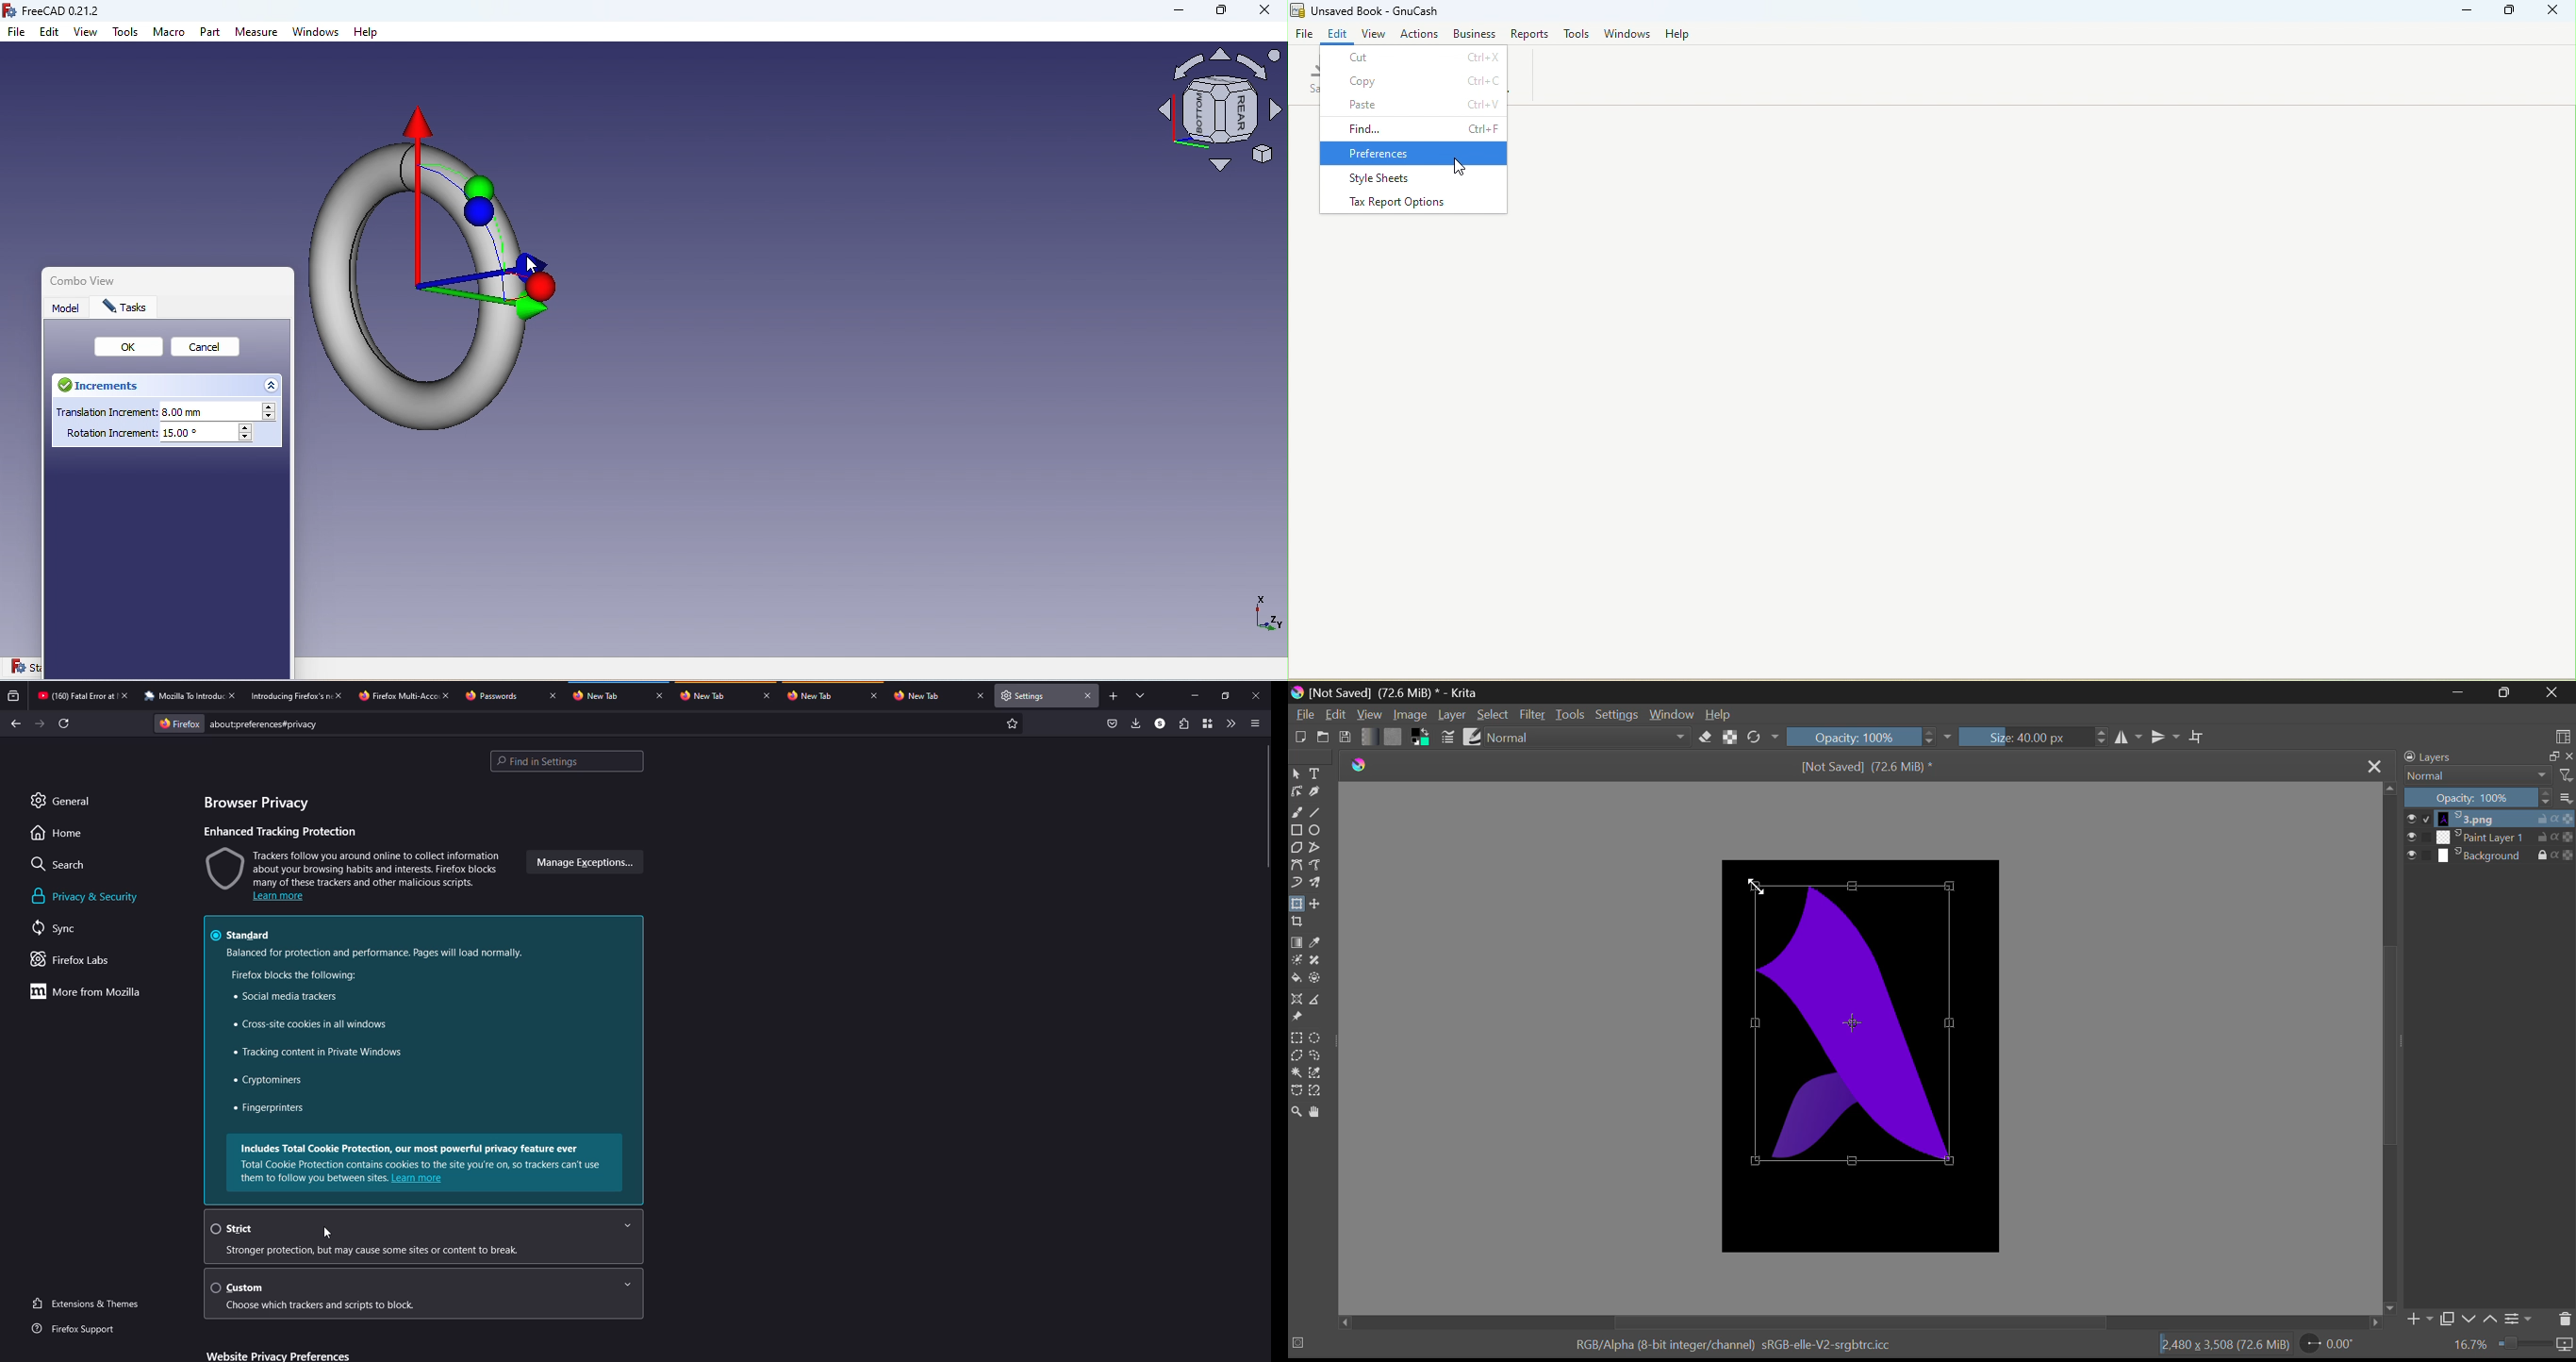 The height and width of the screenshot is (1372, 2576). I want to click on Help, so click(1717, 714).